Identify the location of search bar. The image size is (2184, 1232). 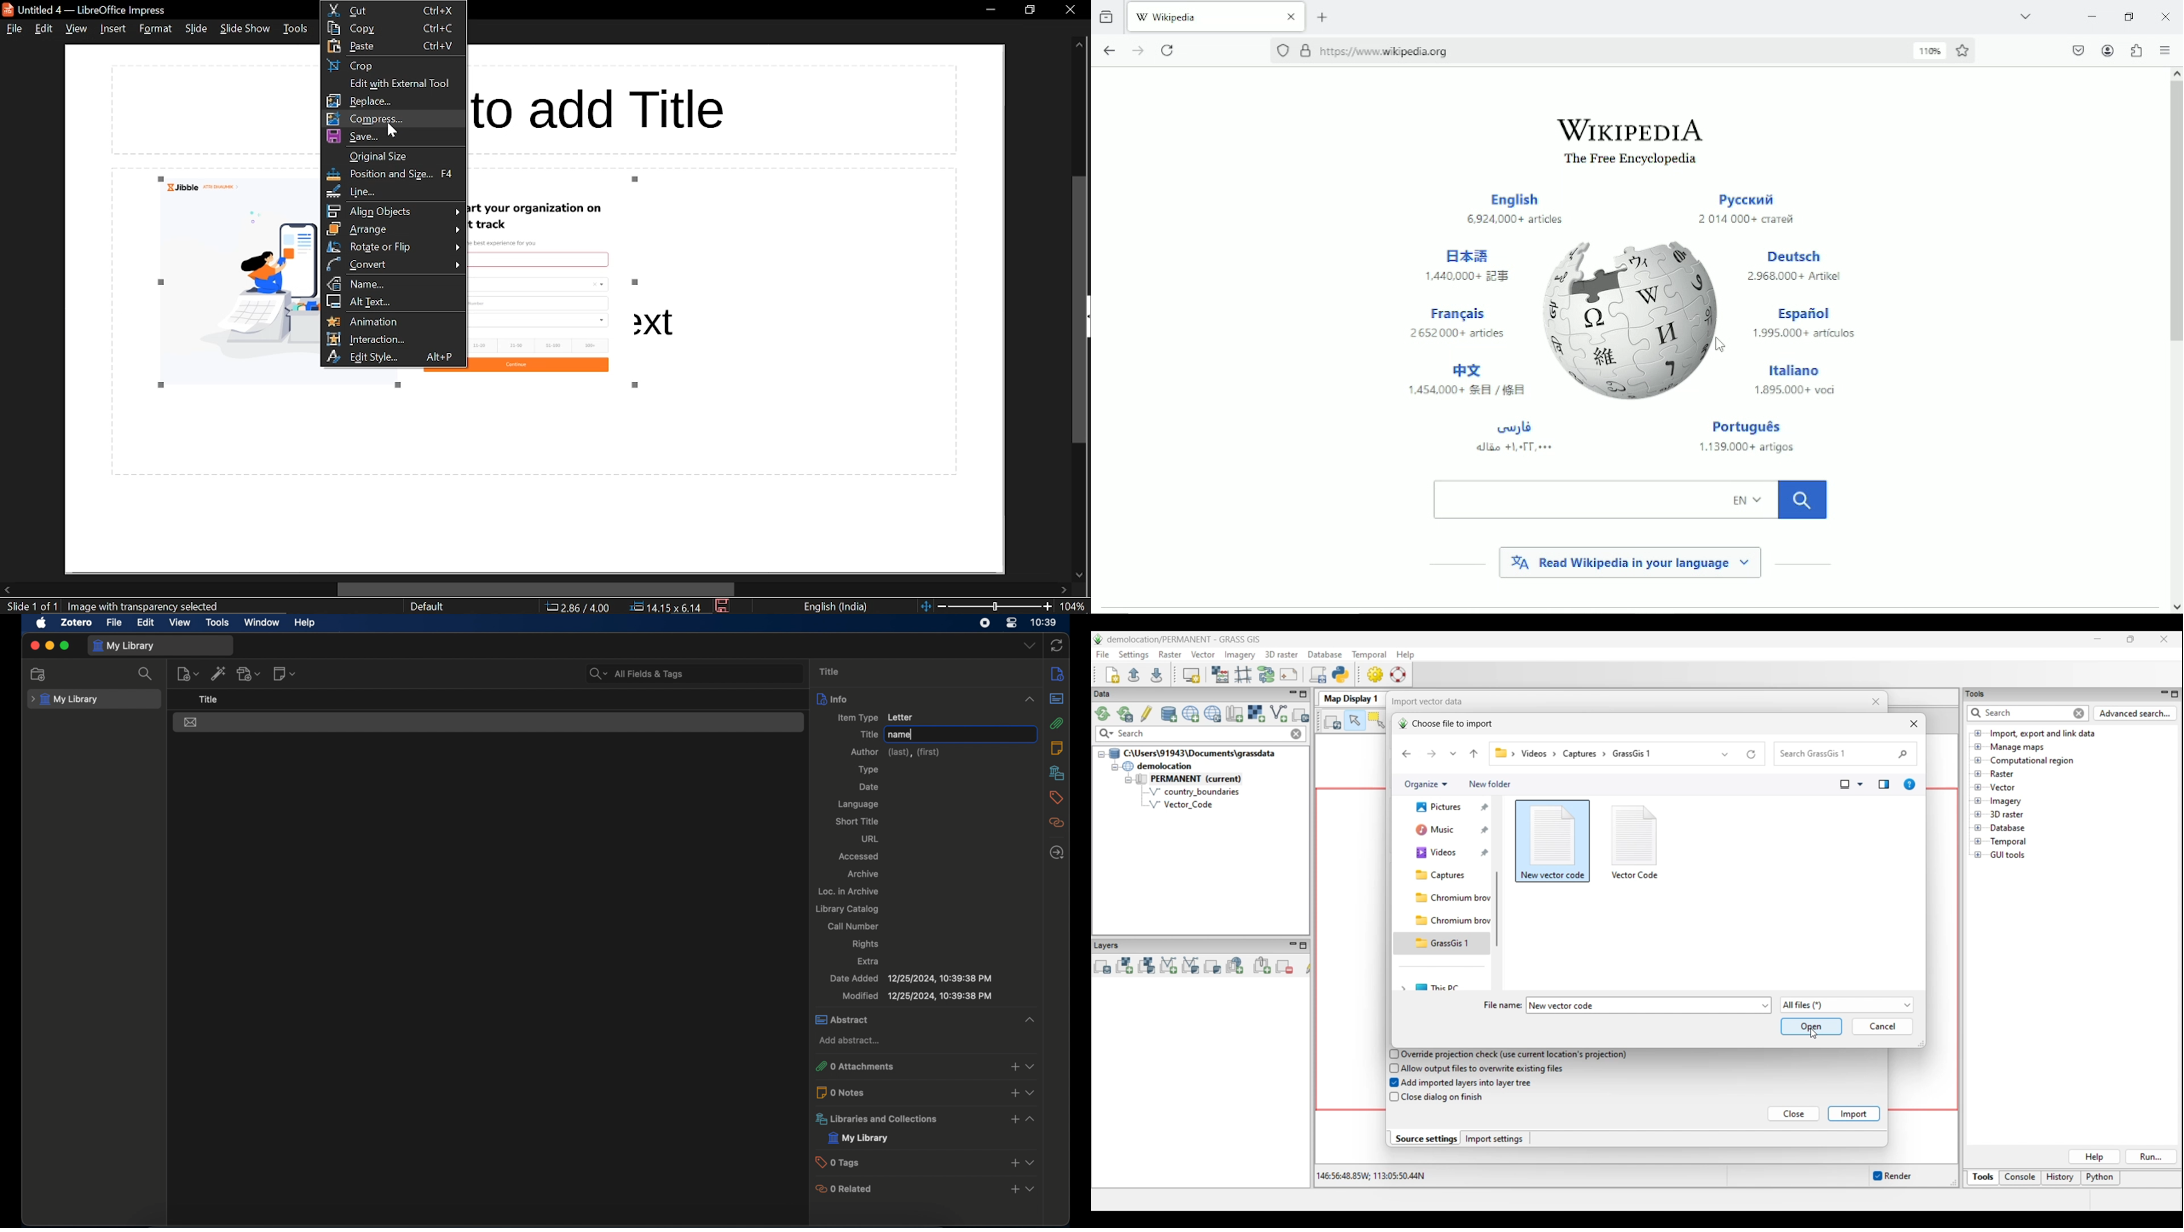
(638, 674).